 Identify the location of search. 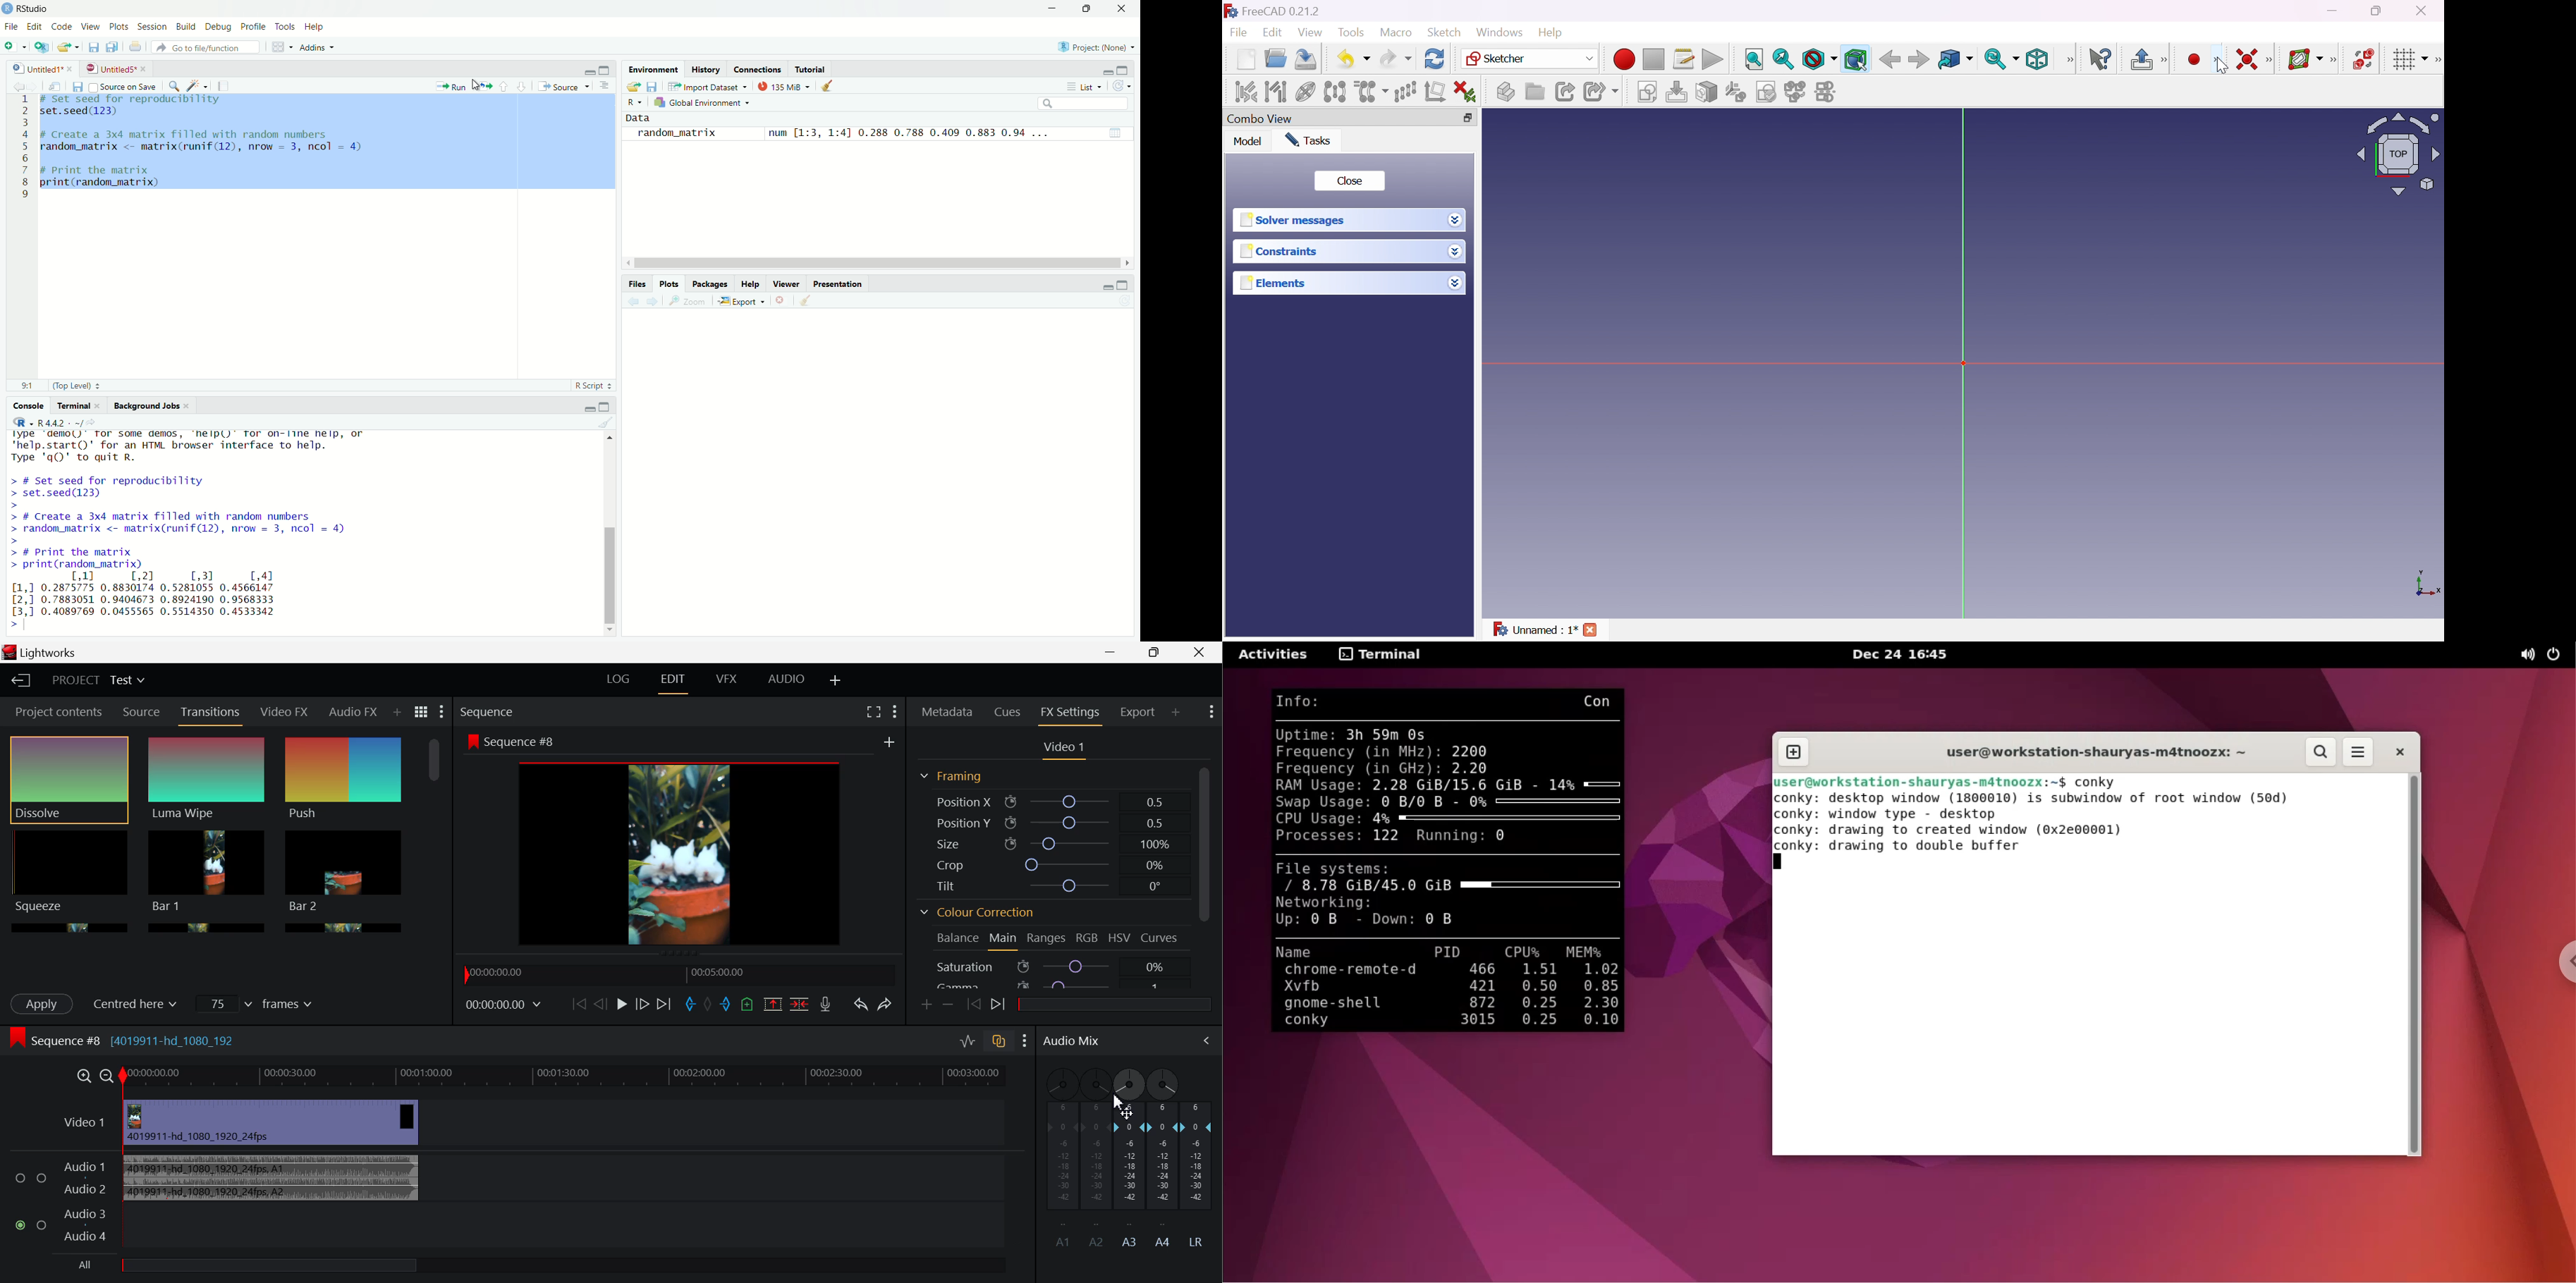
(176, 84).